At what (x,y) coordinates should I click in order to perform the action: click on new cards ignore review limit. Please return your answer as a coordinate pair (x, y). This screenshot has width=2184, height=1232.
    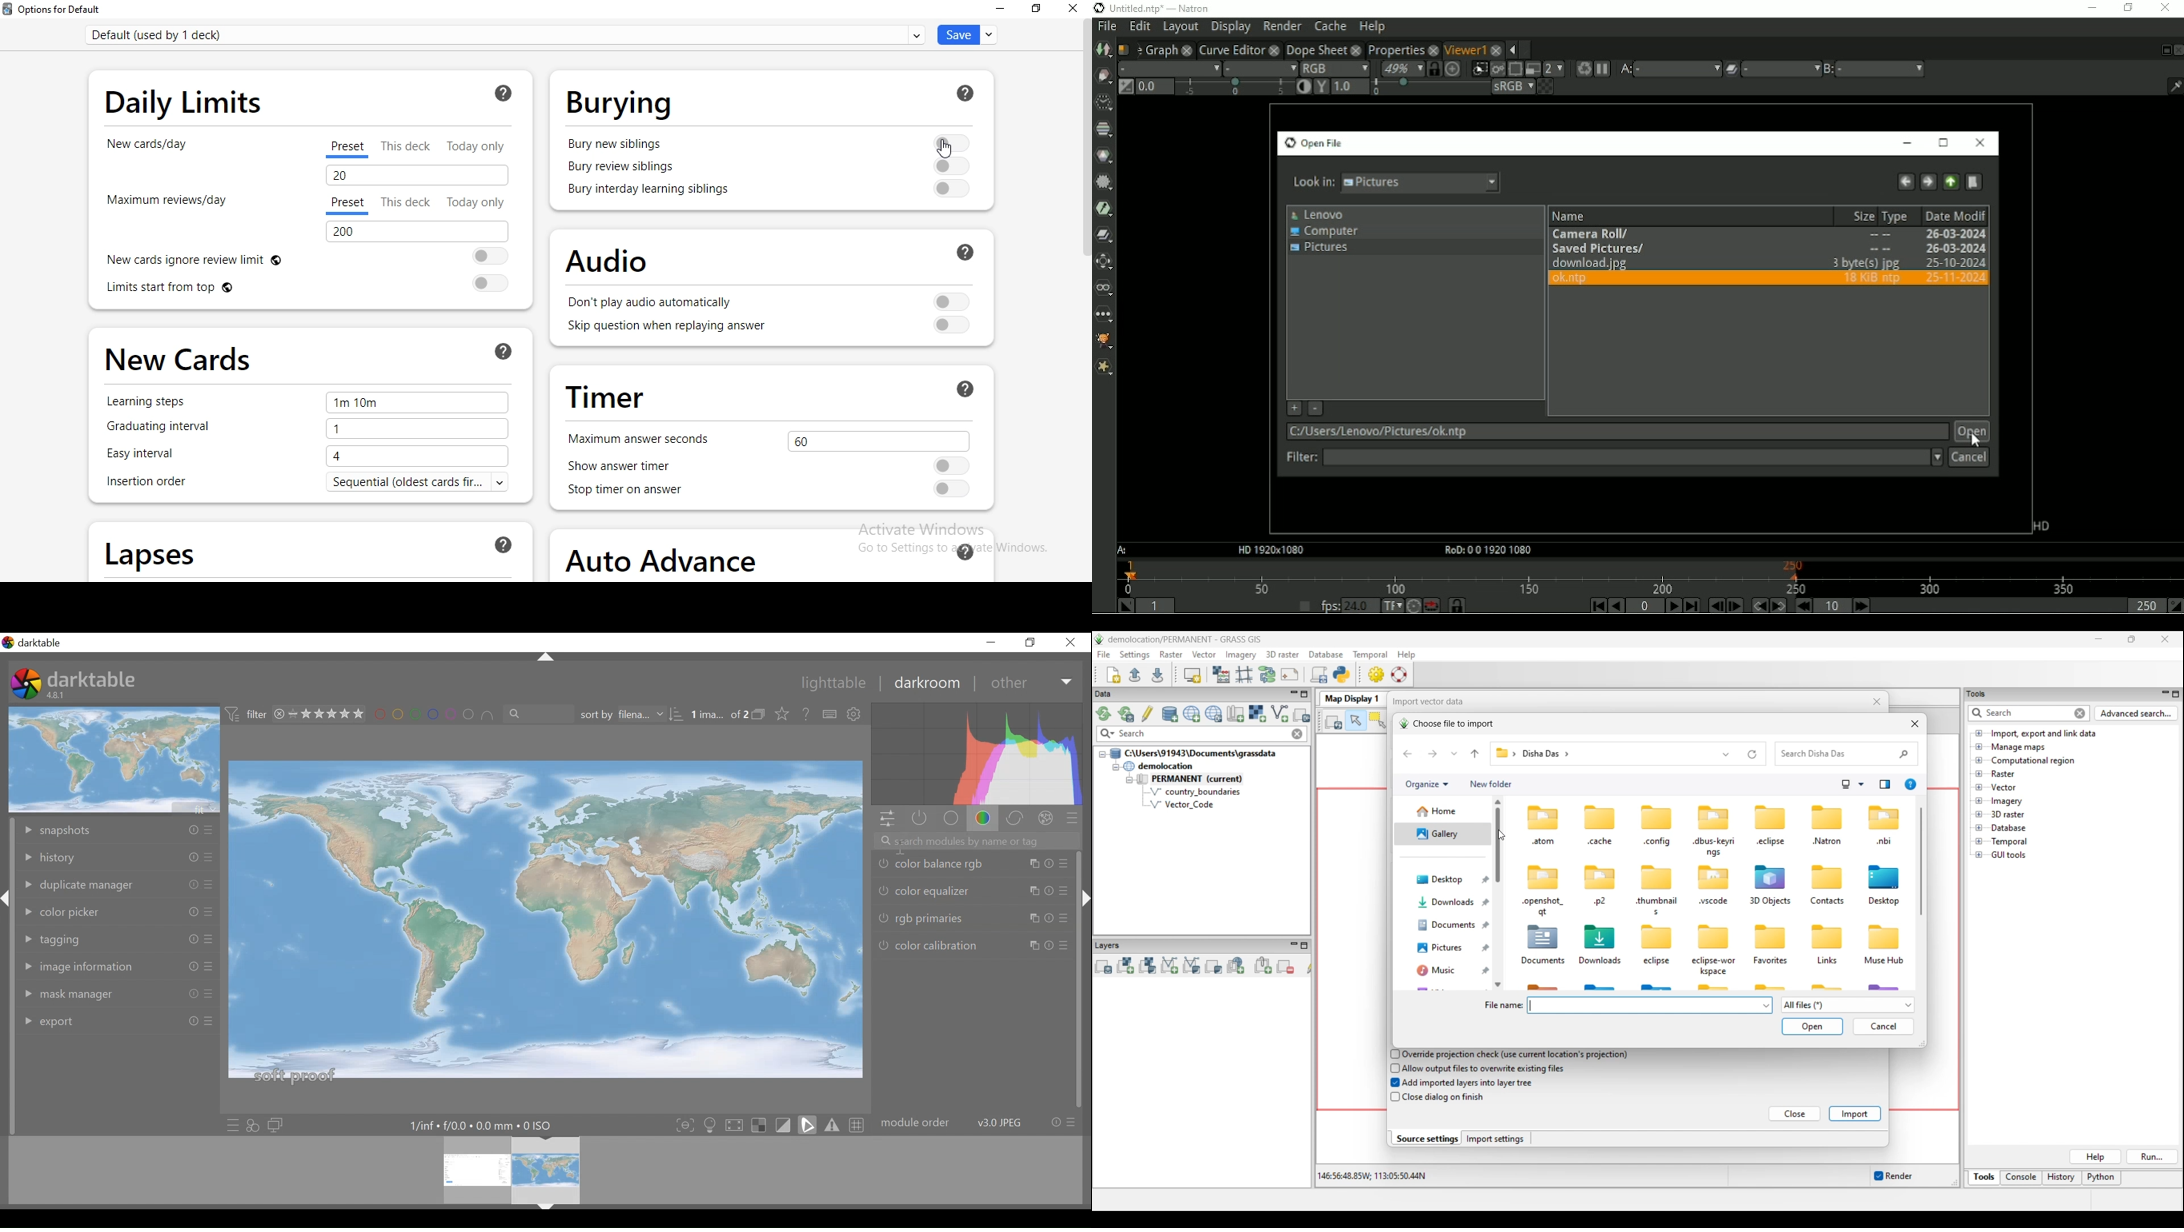
    Looking at the image, I should click on (208, 259).